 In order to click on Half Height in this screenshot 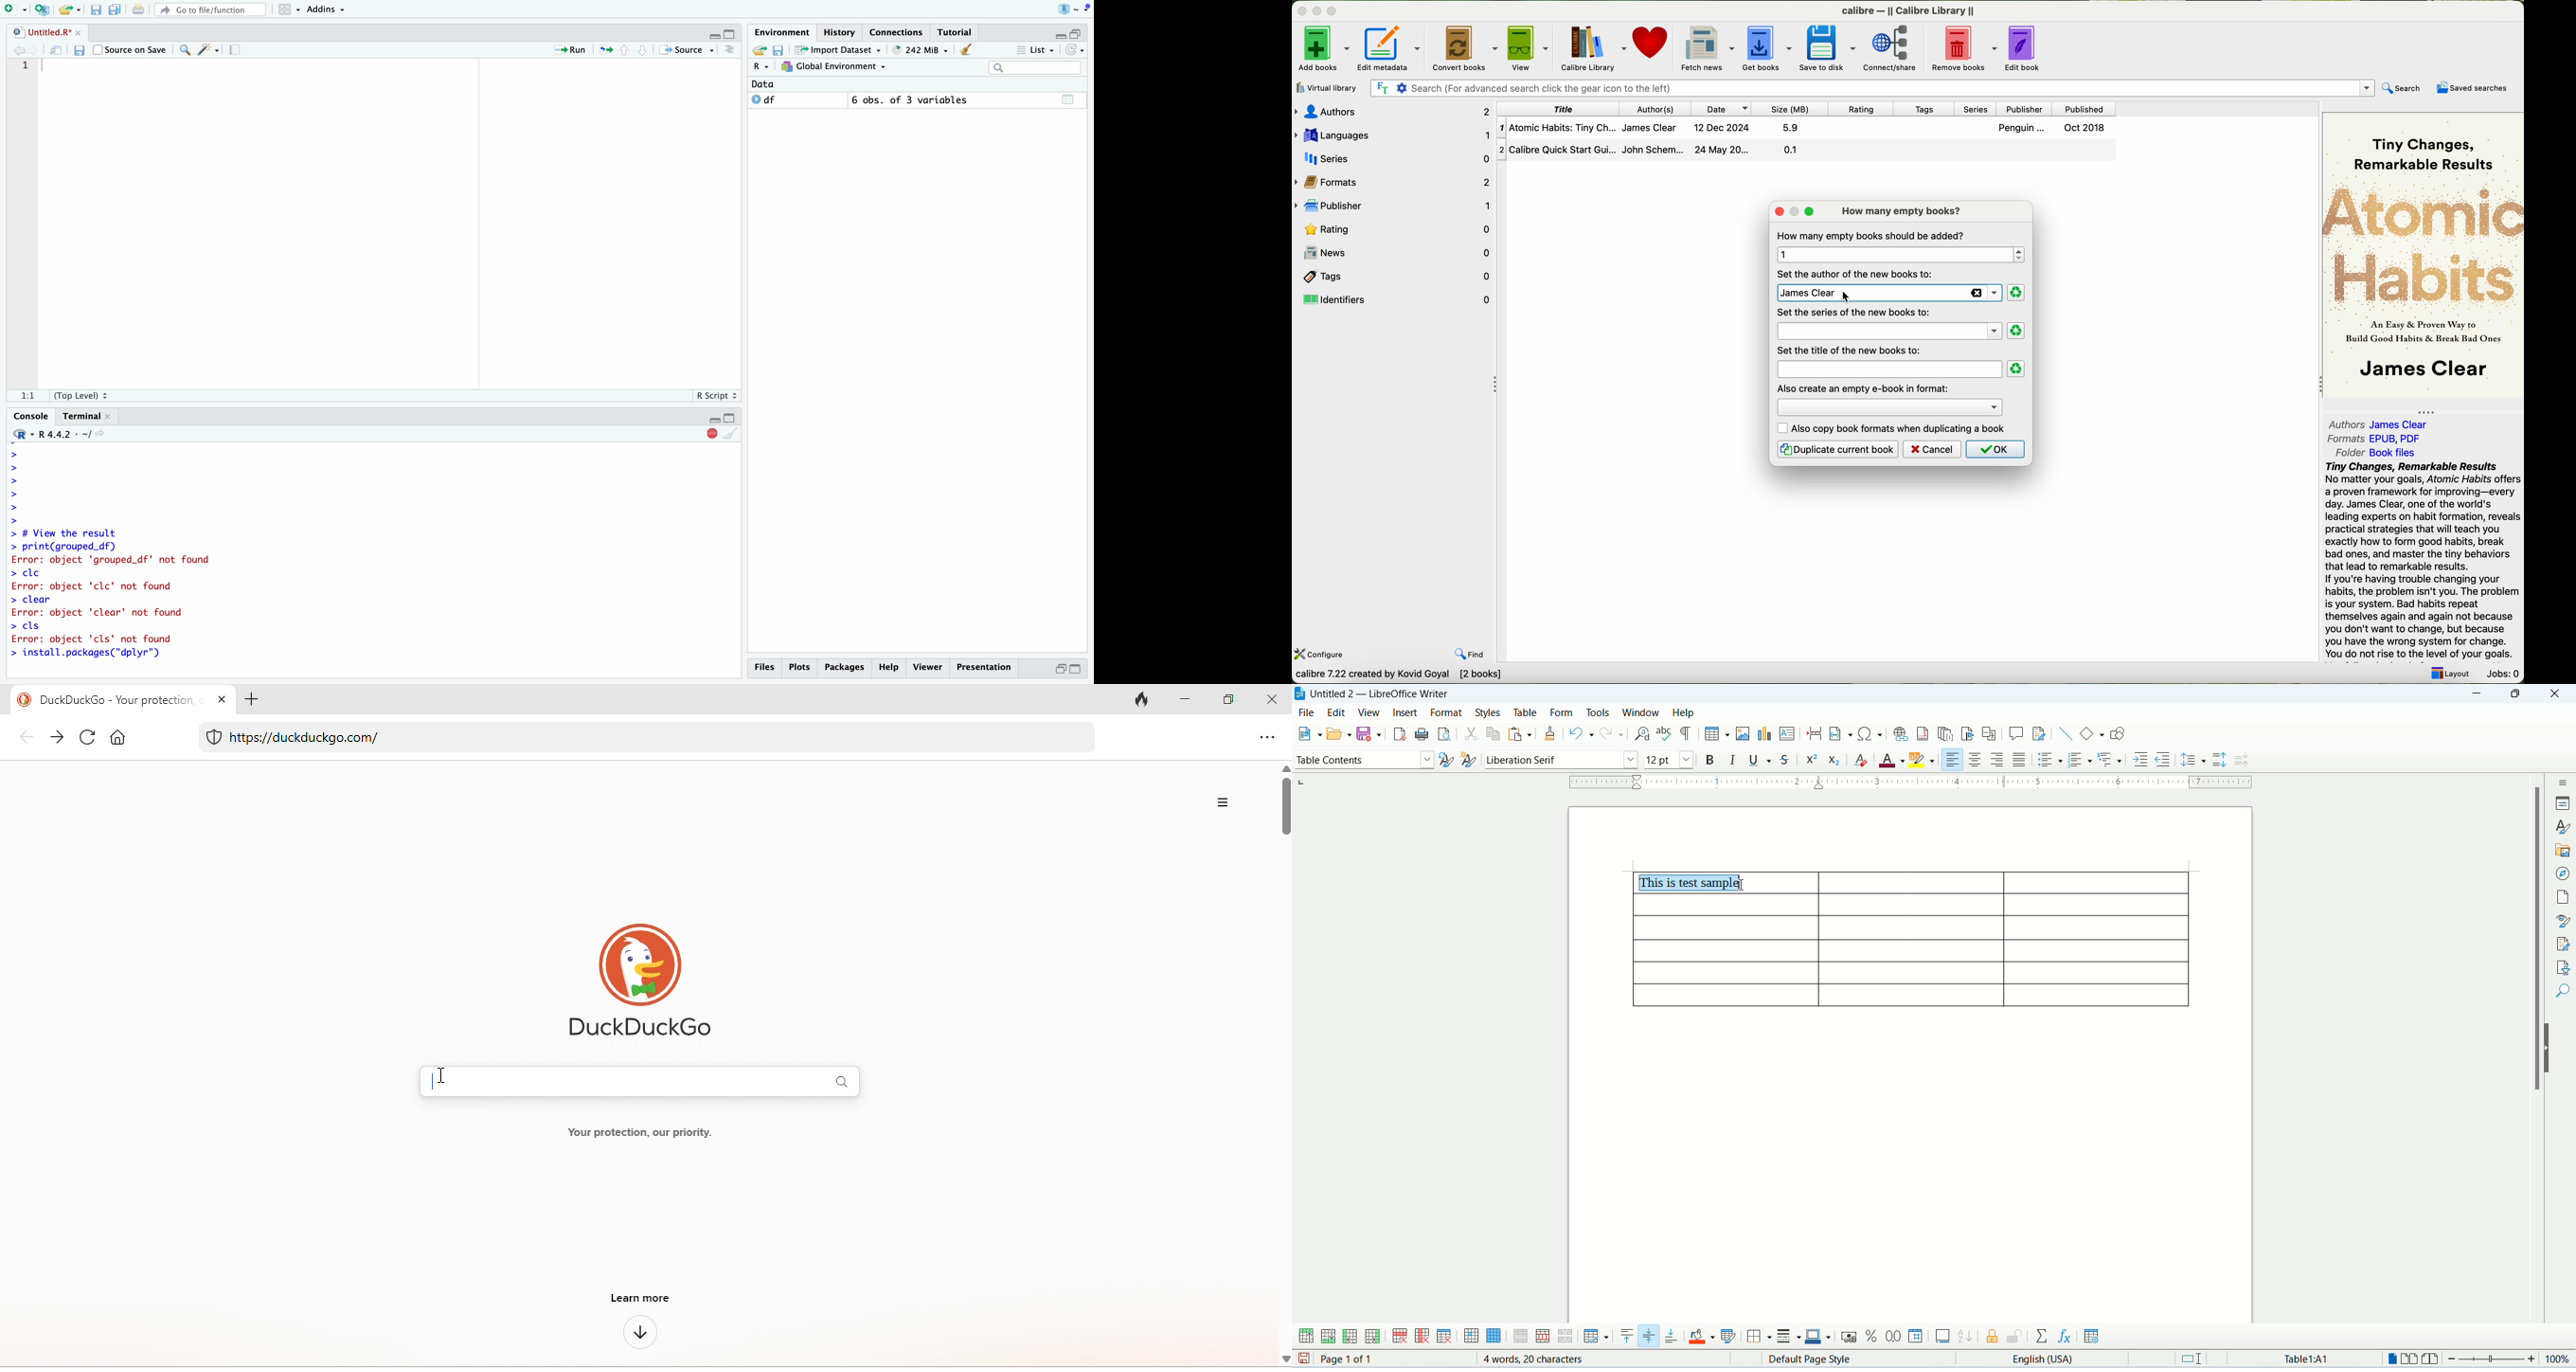, I will do `click(1059, 668)`.